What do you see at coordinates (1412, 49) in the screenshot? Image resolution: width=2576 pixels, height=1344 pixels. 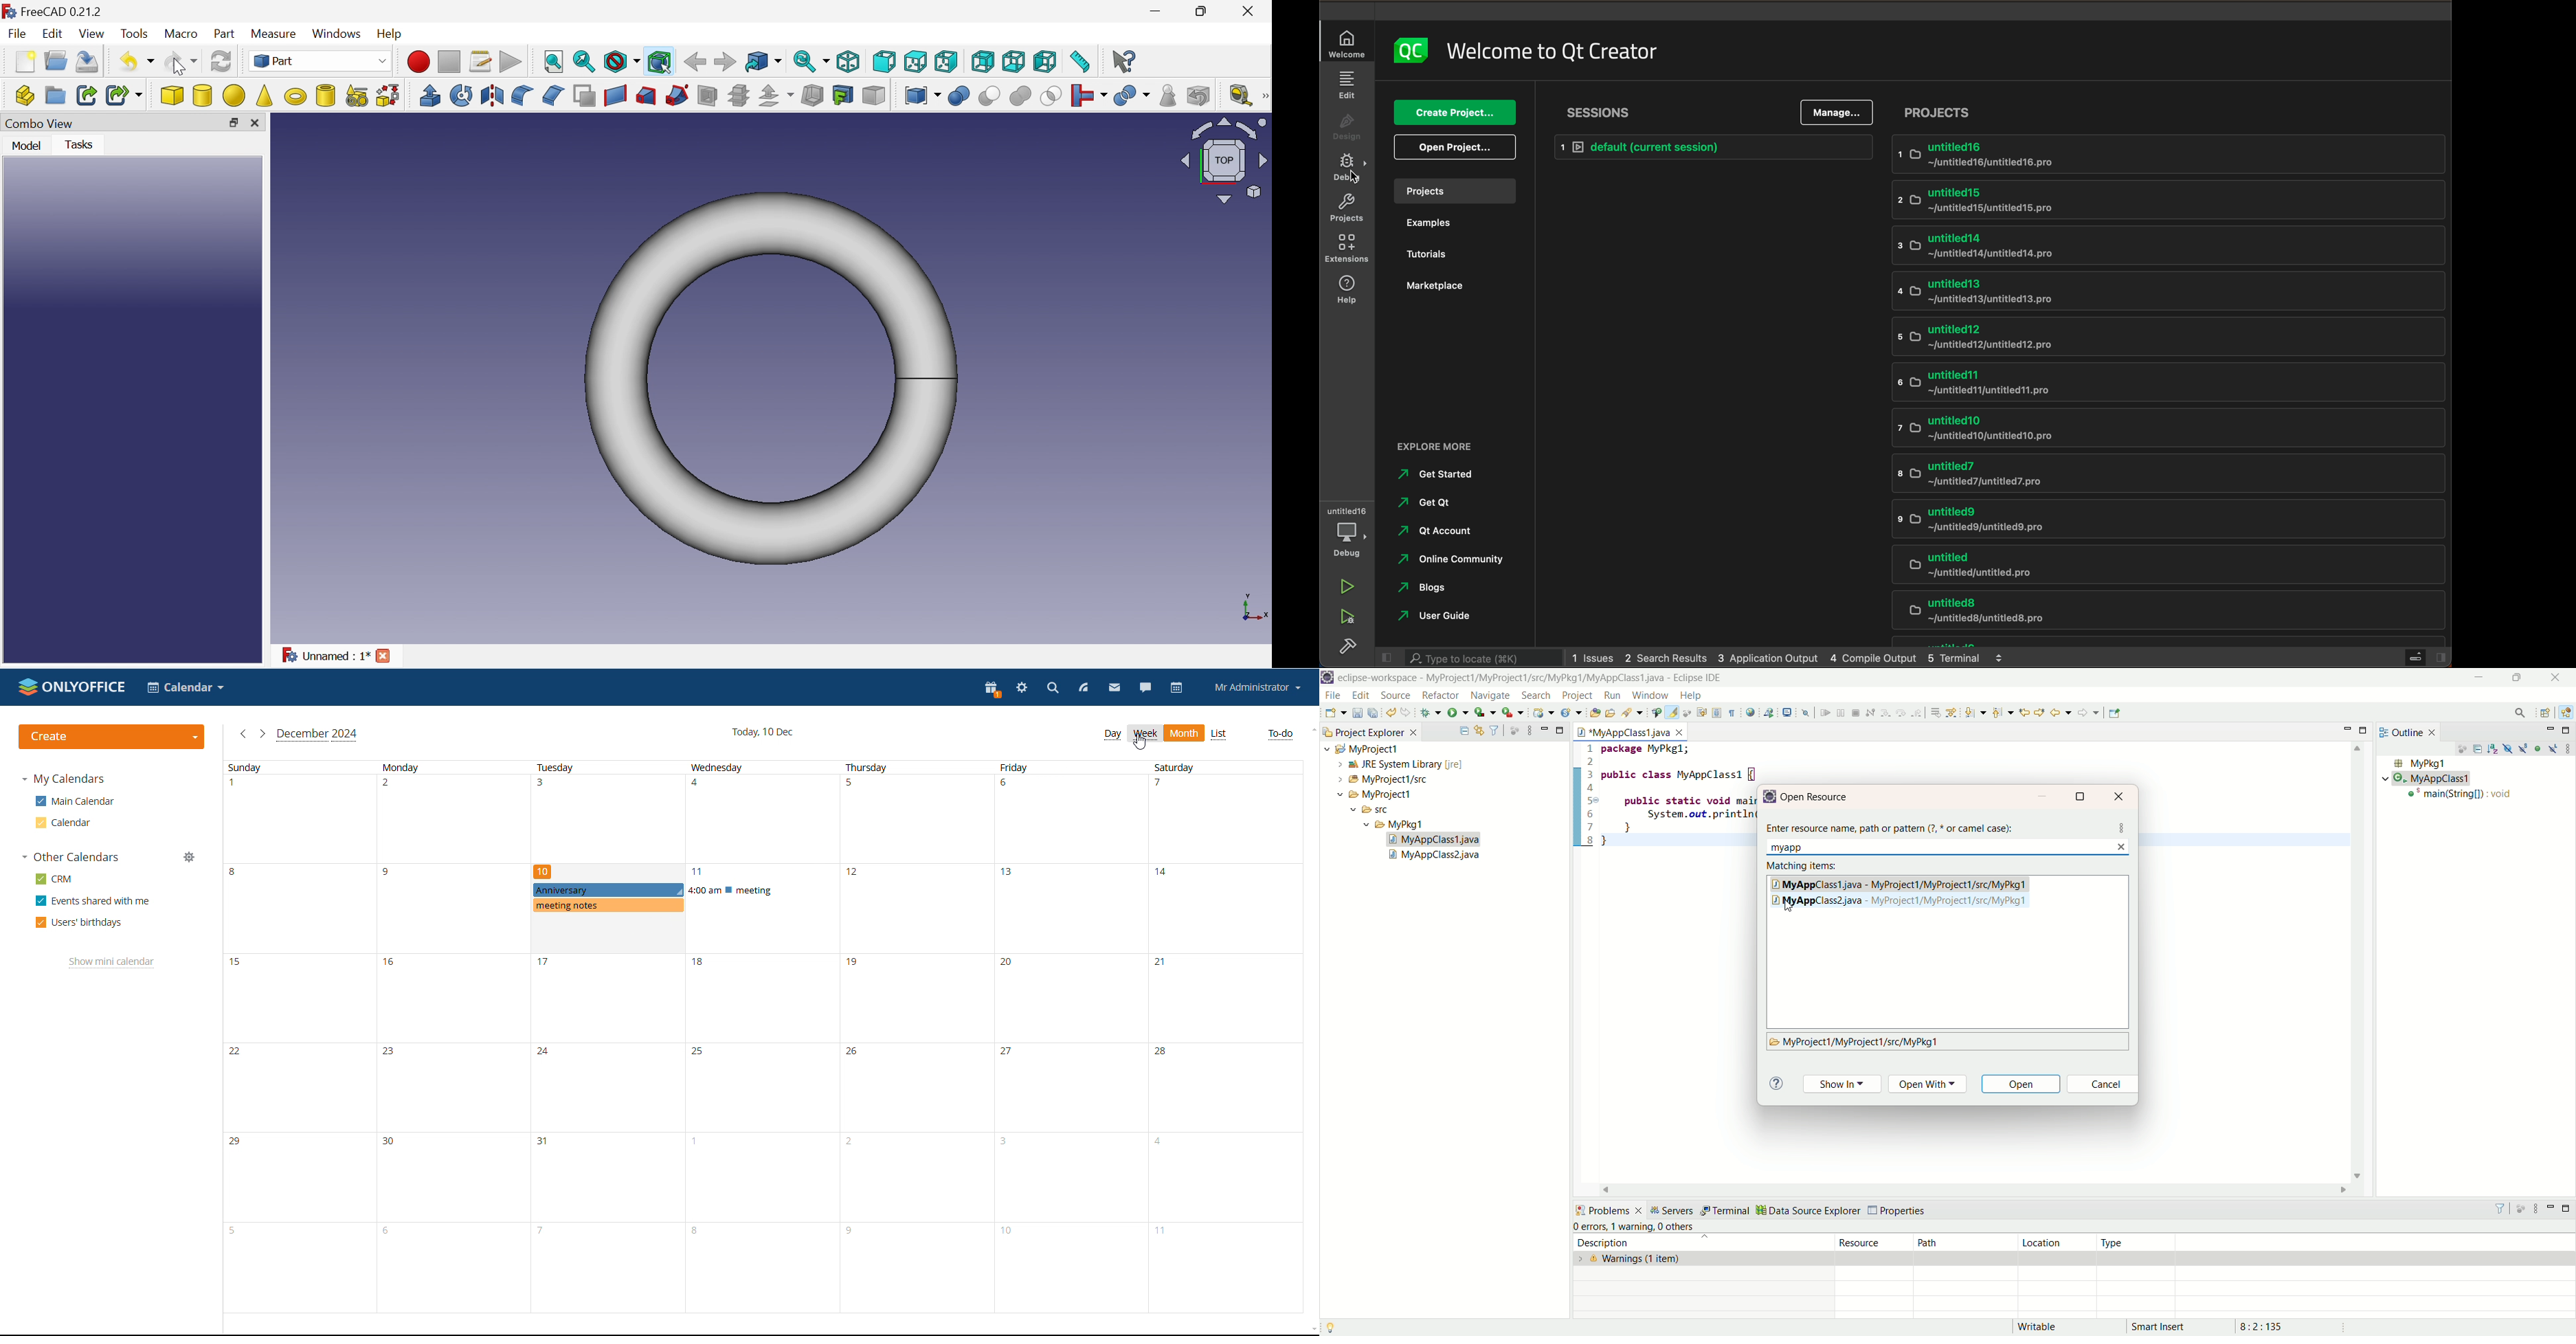 I see `logo` at bounding box center [1412, 49].